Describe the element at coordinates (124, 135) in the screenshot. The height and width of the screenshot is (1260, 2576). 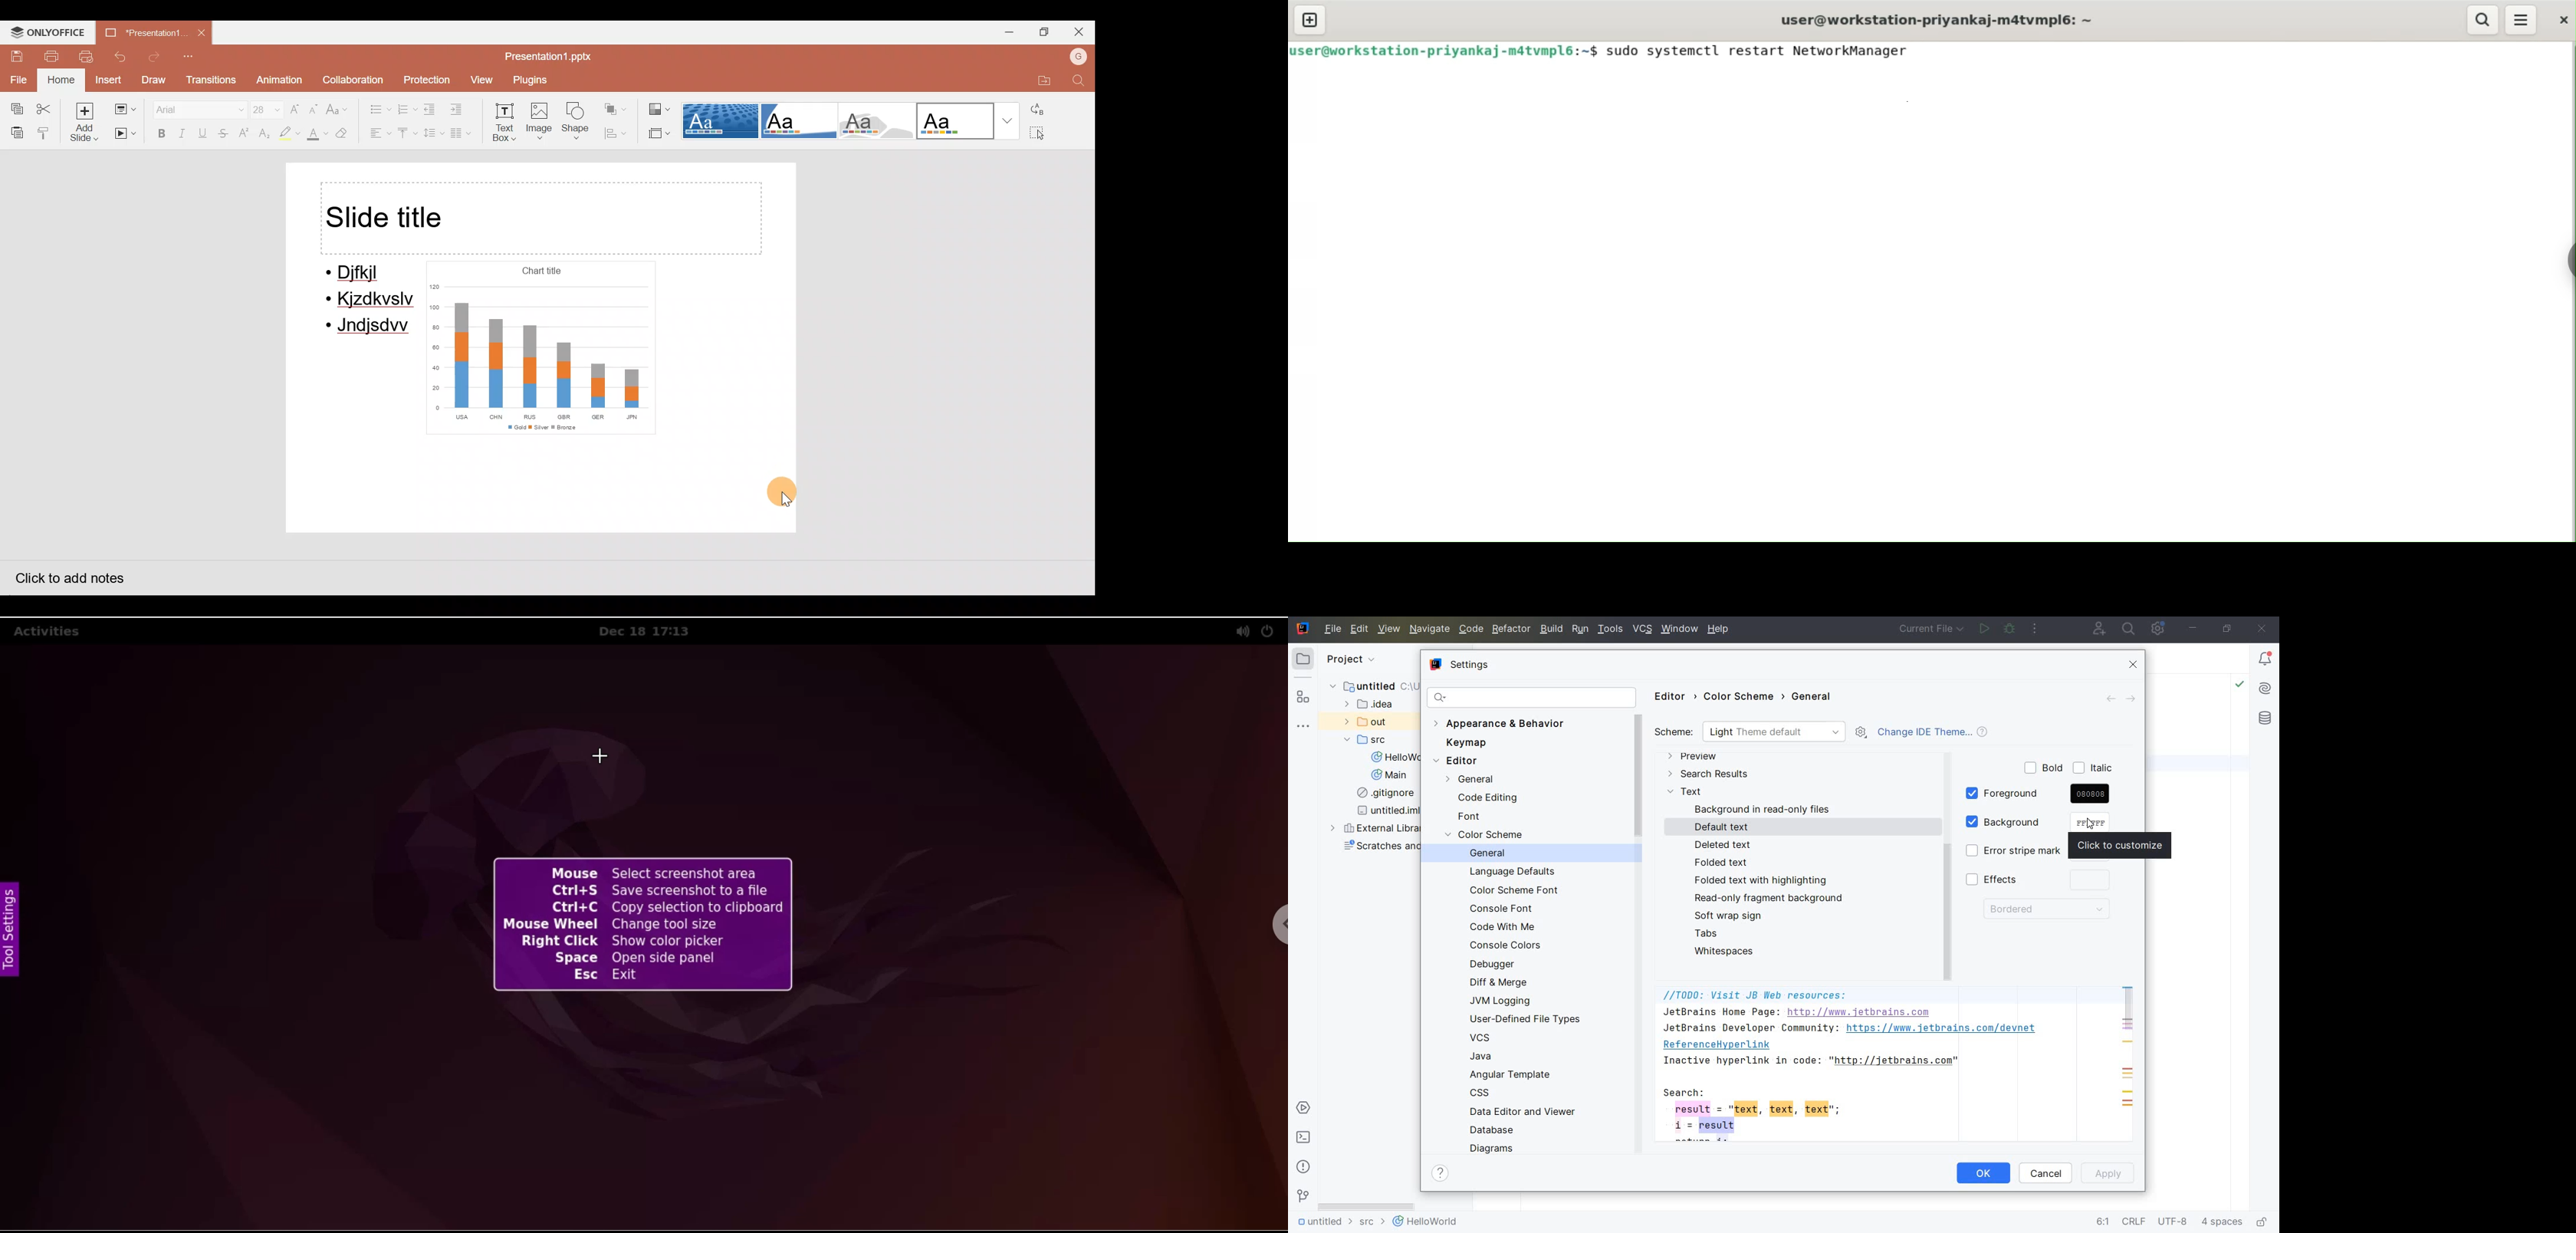
I see `Start slideshow` at that location.